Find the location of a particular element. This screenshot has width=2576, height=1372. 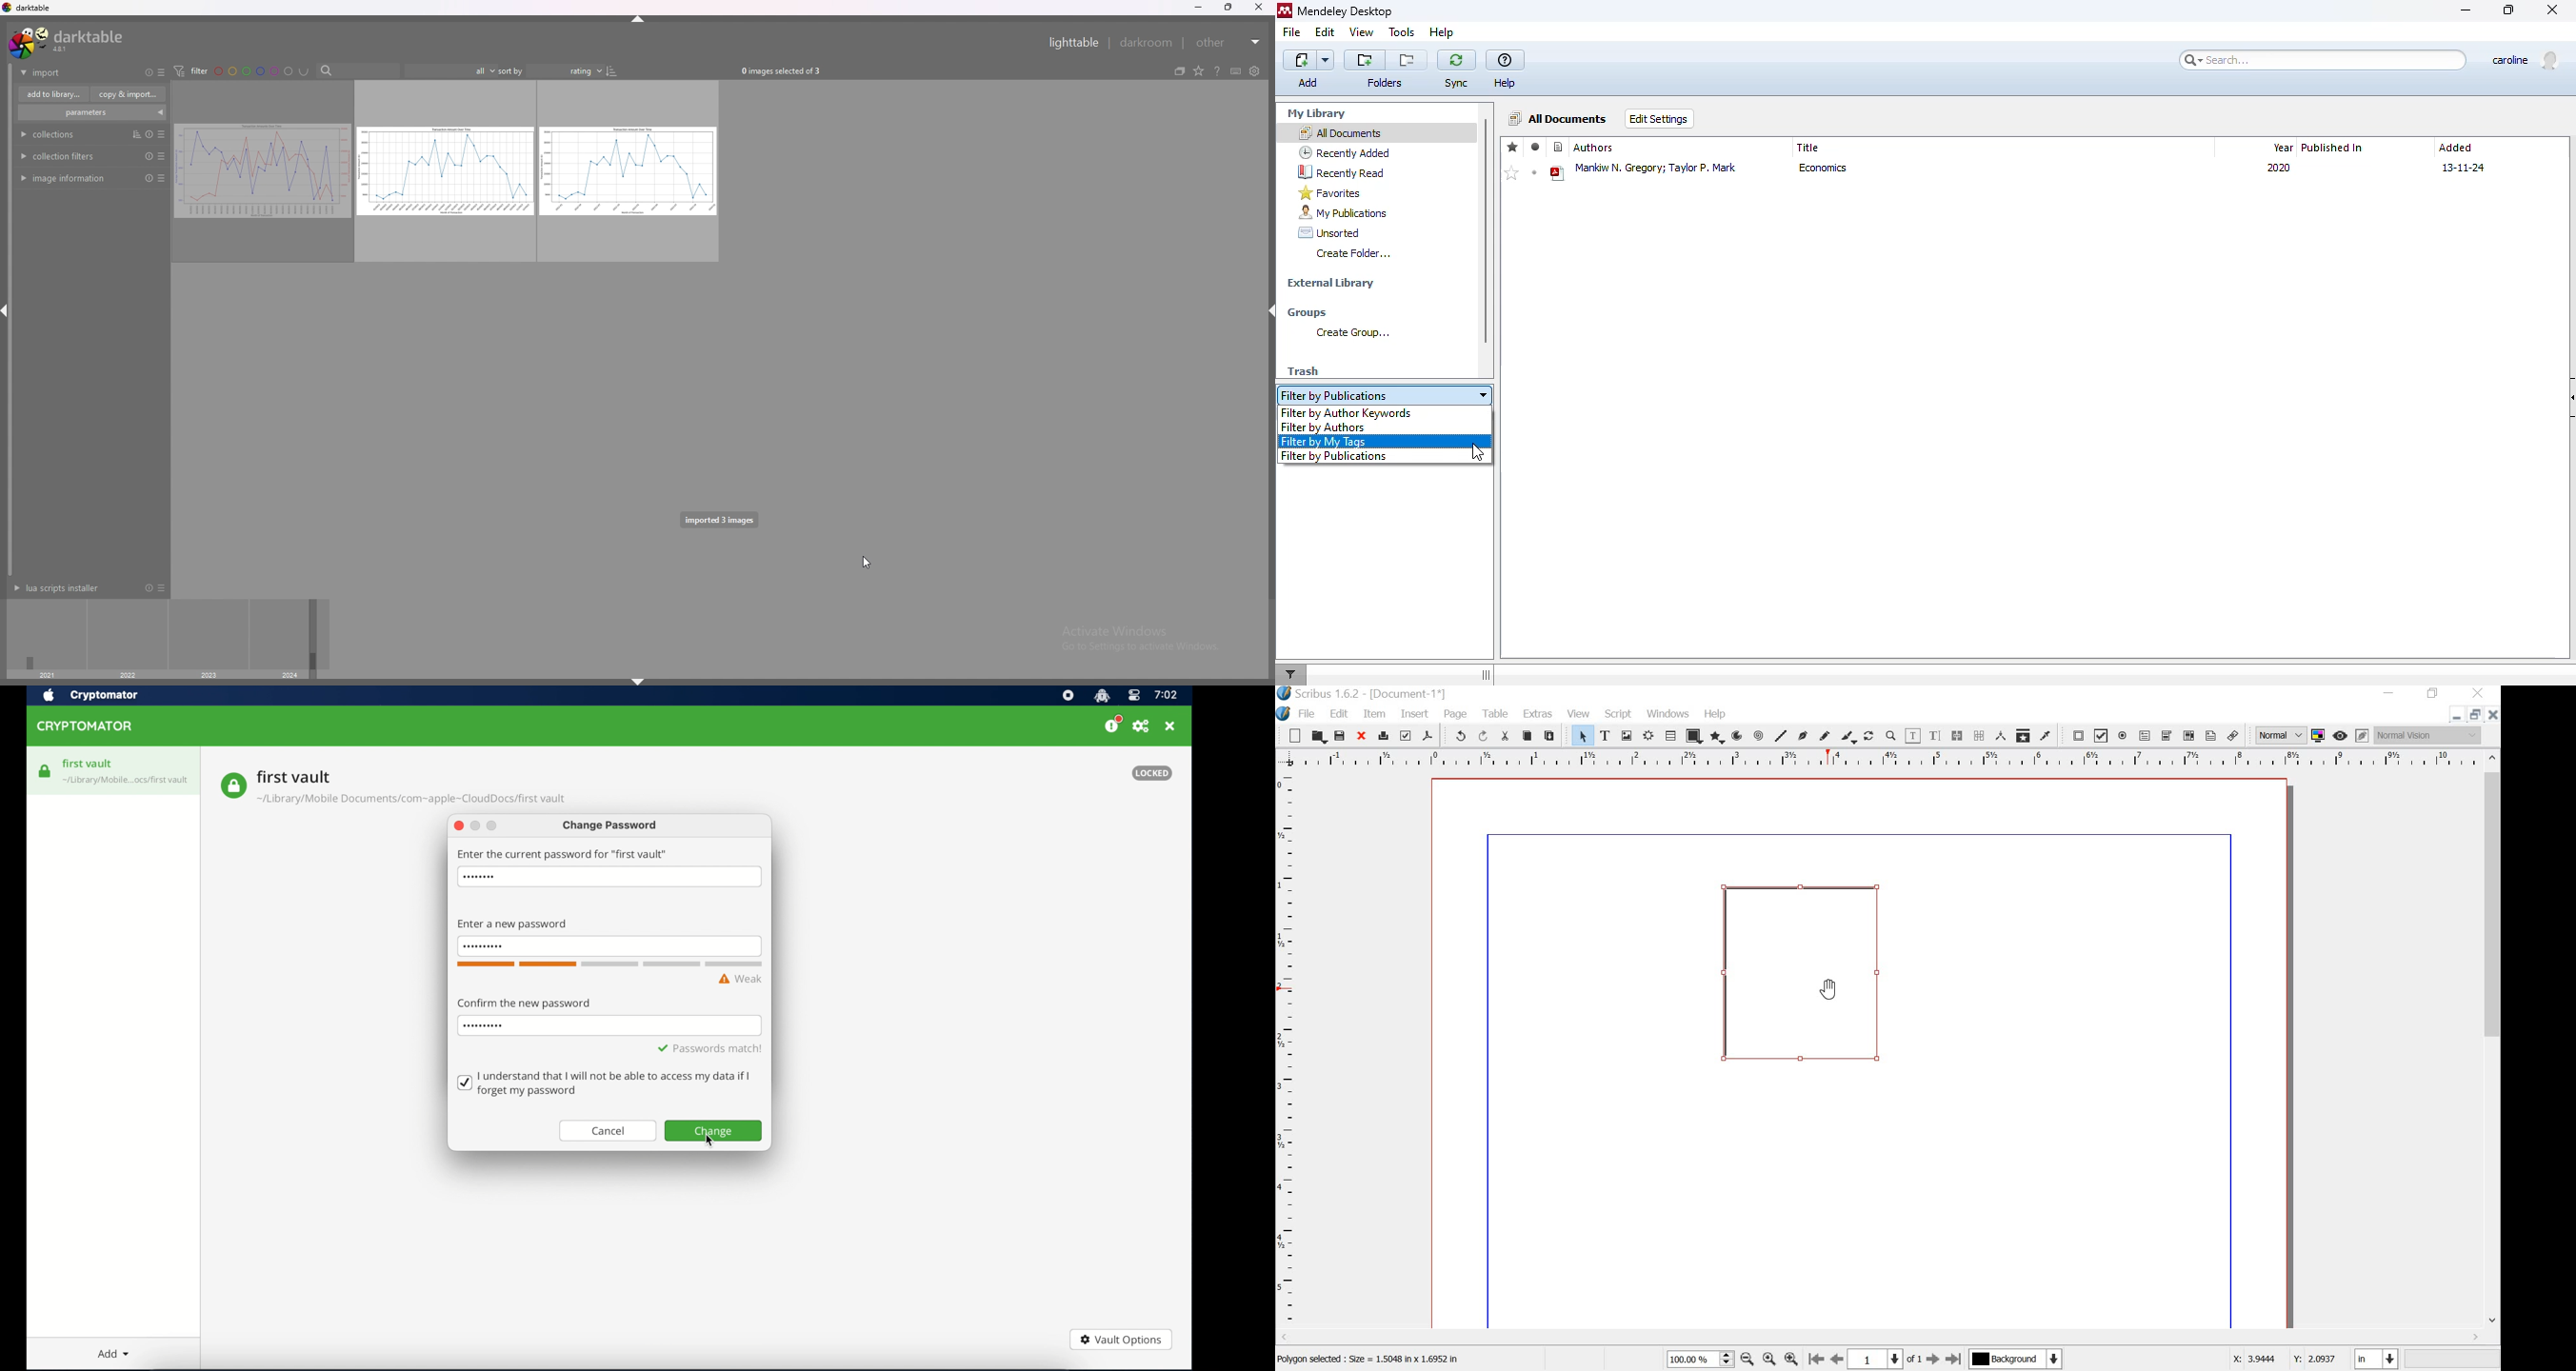

profile is located at coordinates (2524, 60).